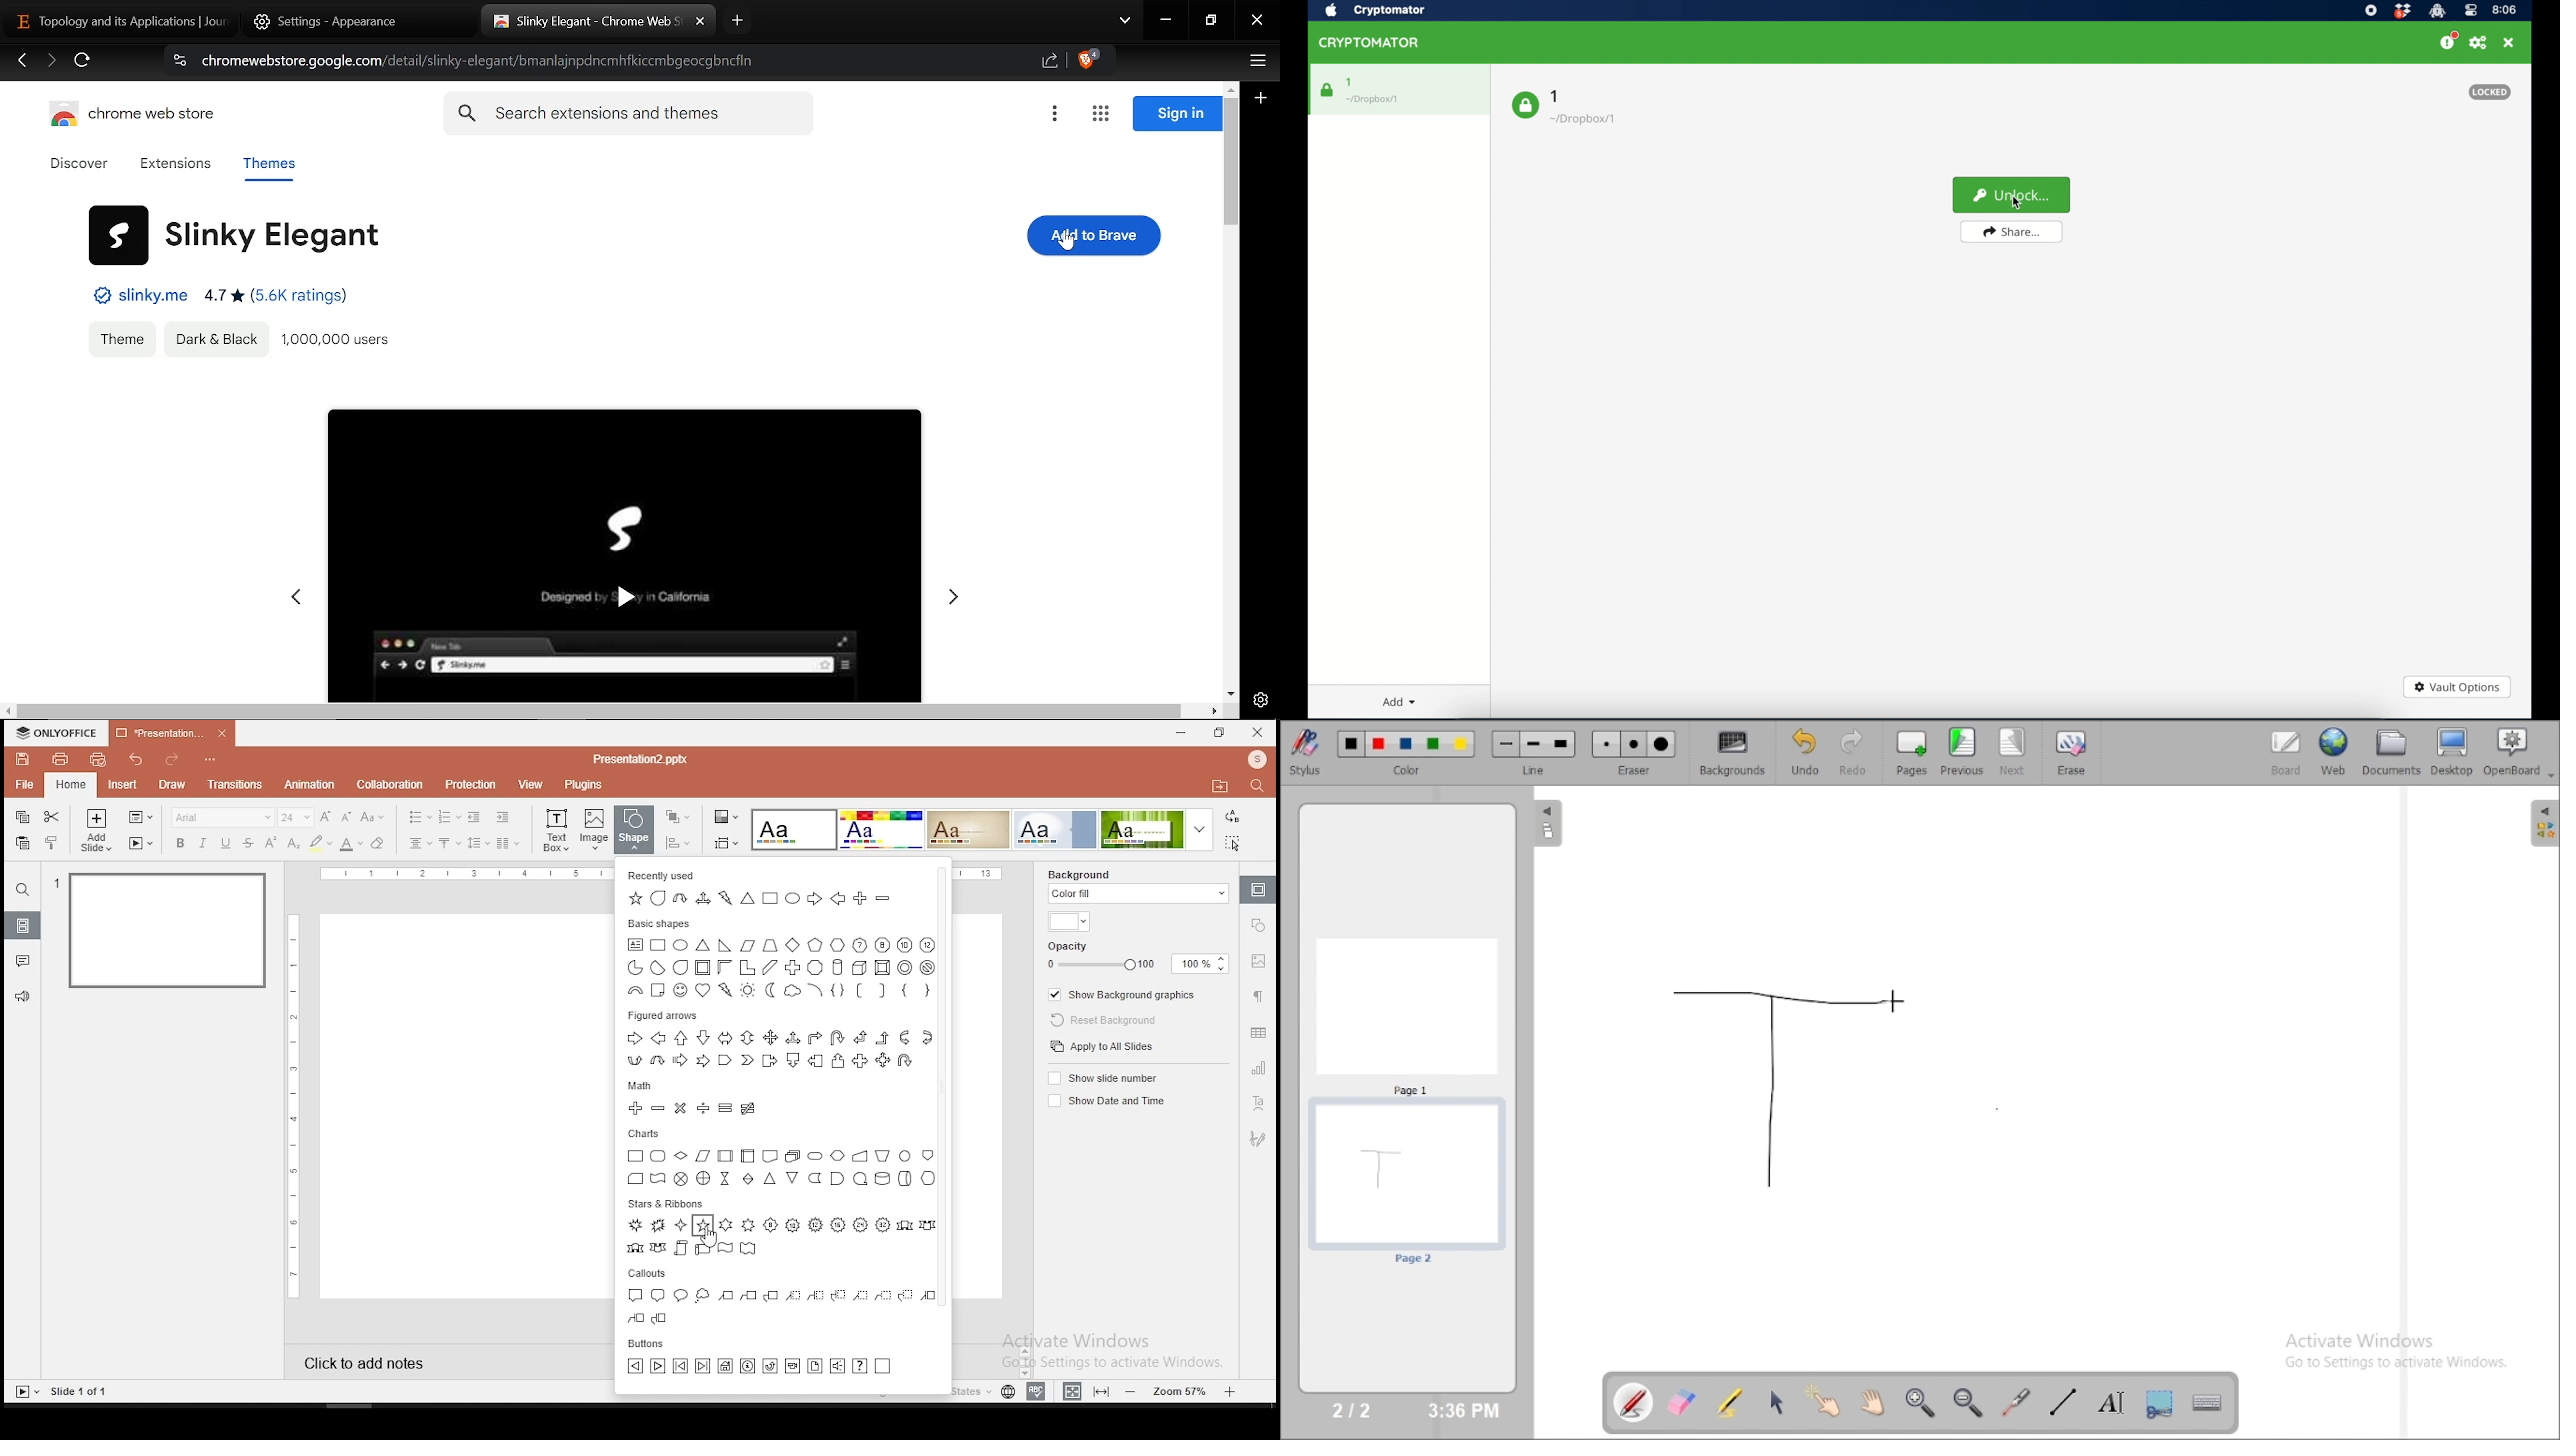 The width and height of the screenshot is (2576, 1456). Describe the element at coordinates (1125, 993) in the screenshot. I see `show background graphics on/off` at that location.